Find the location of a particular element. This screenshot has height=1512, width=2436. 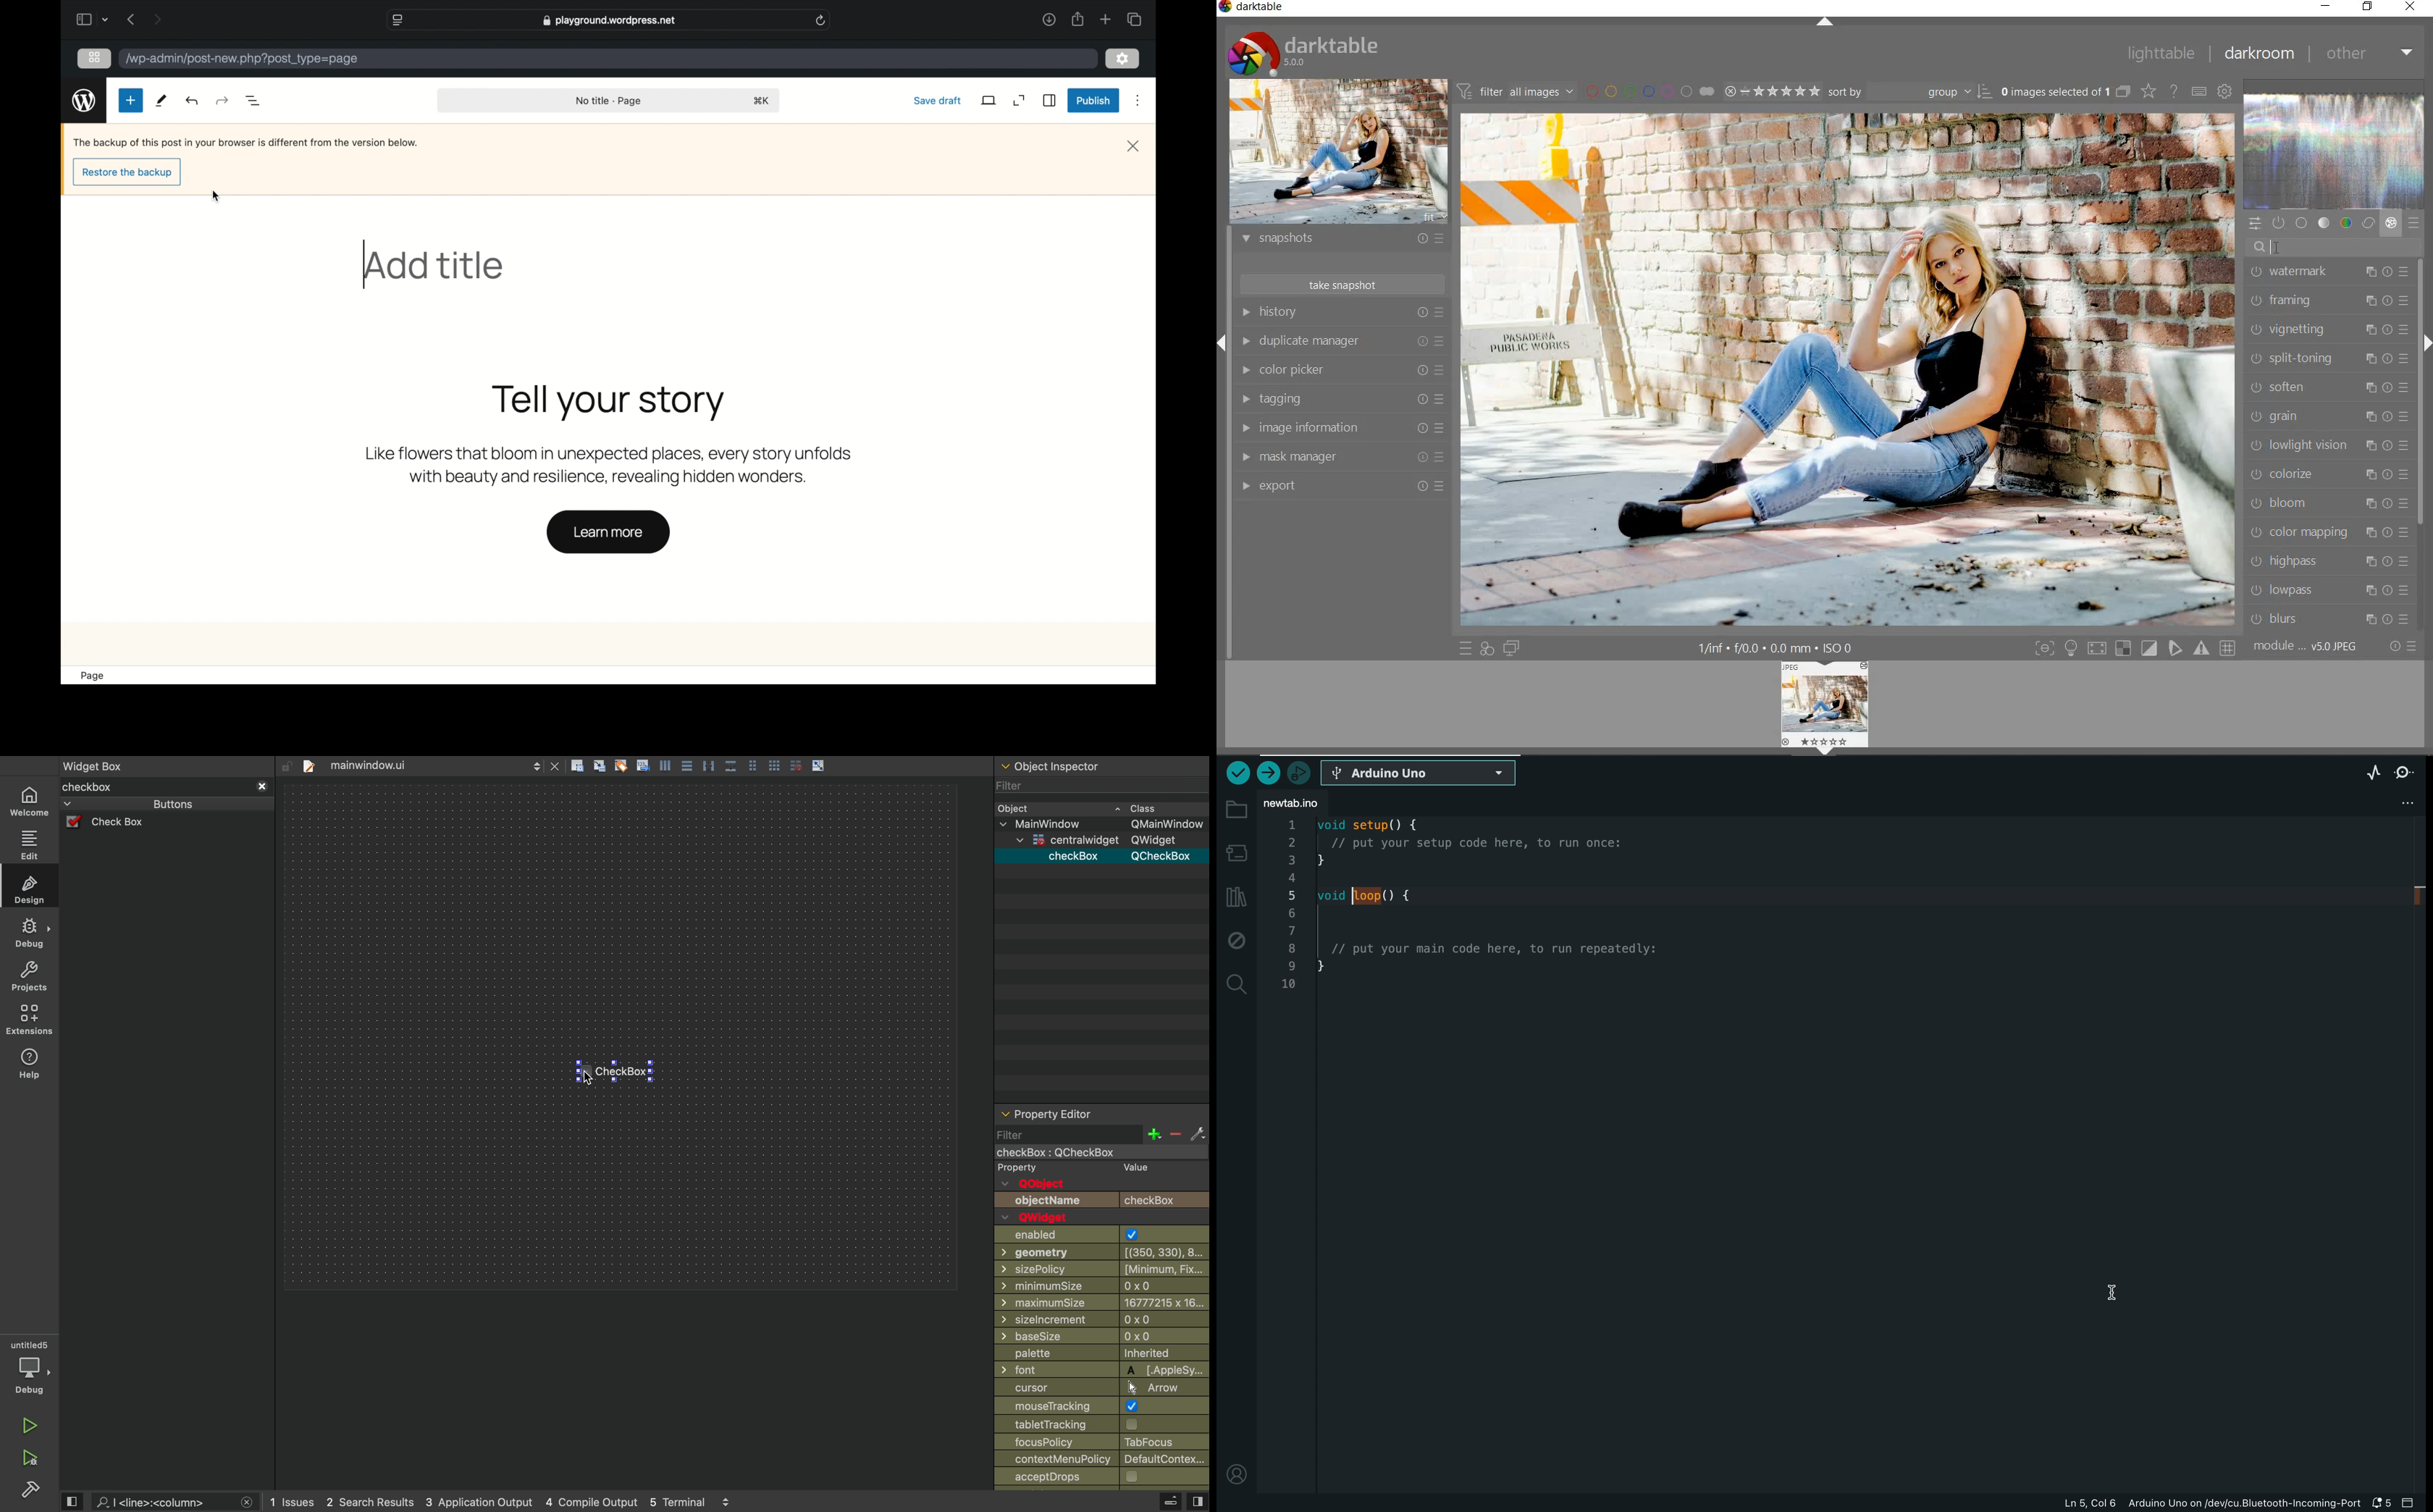

history is located at coordinates (1342, 314).